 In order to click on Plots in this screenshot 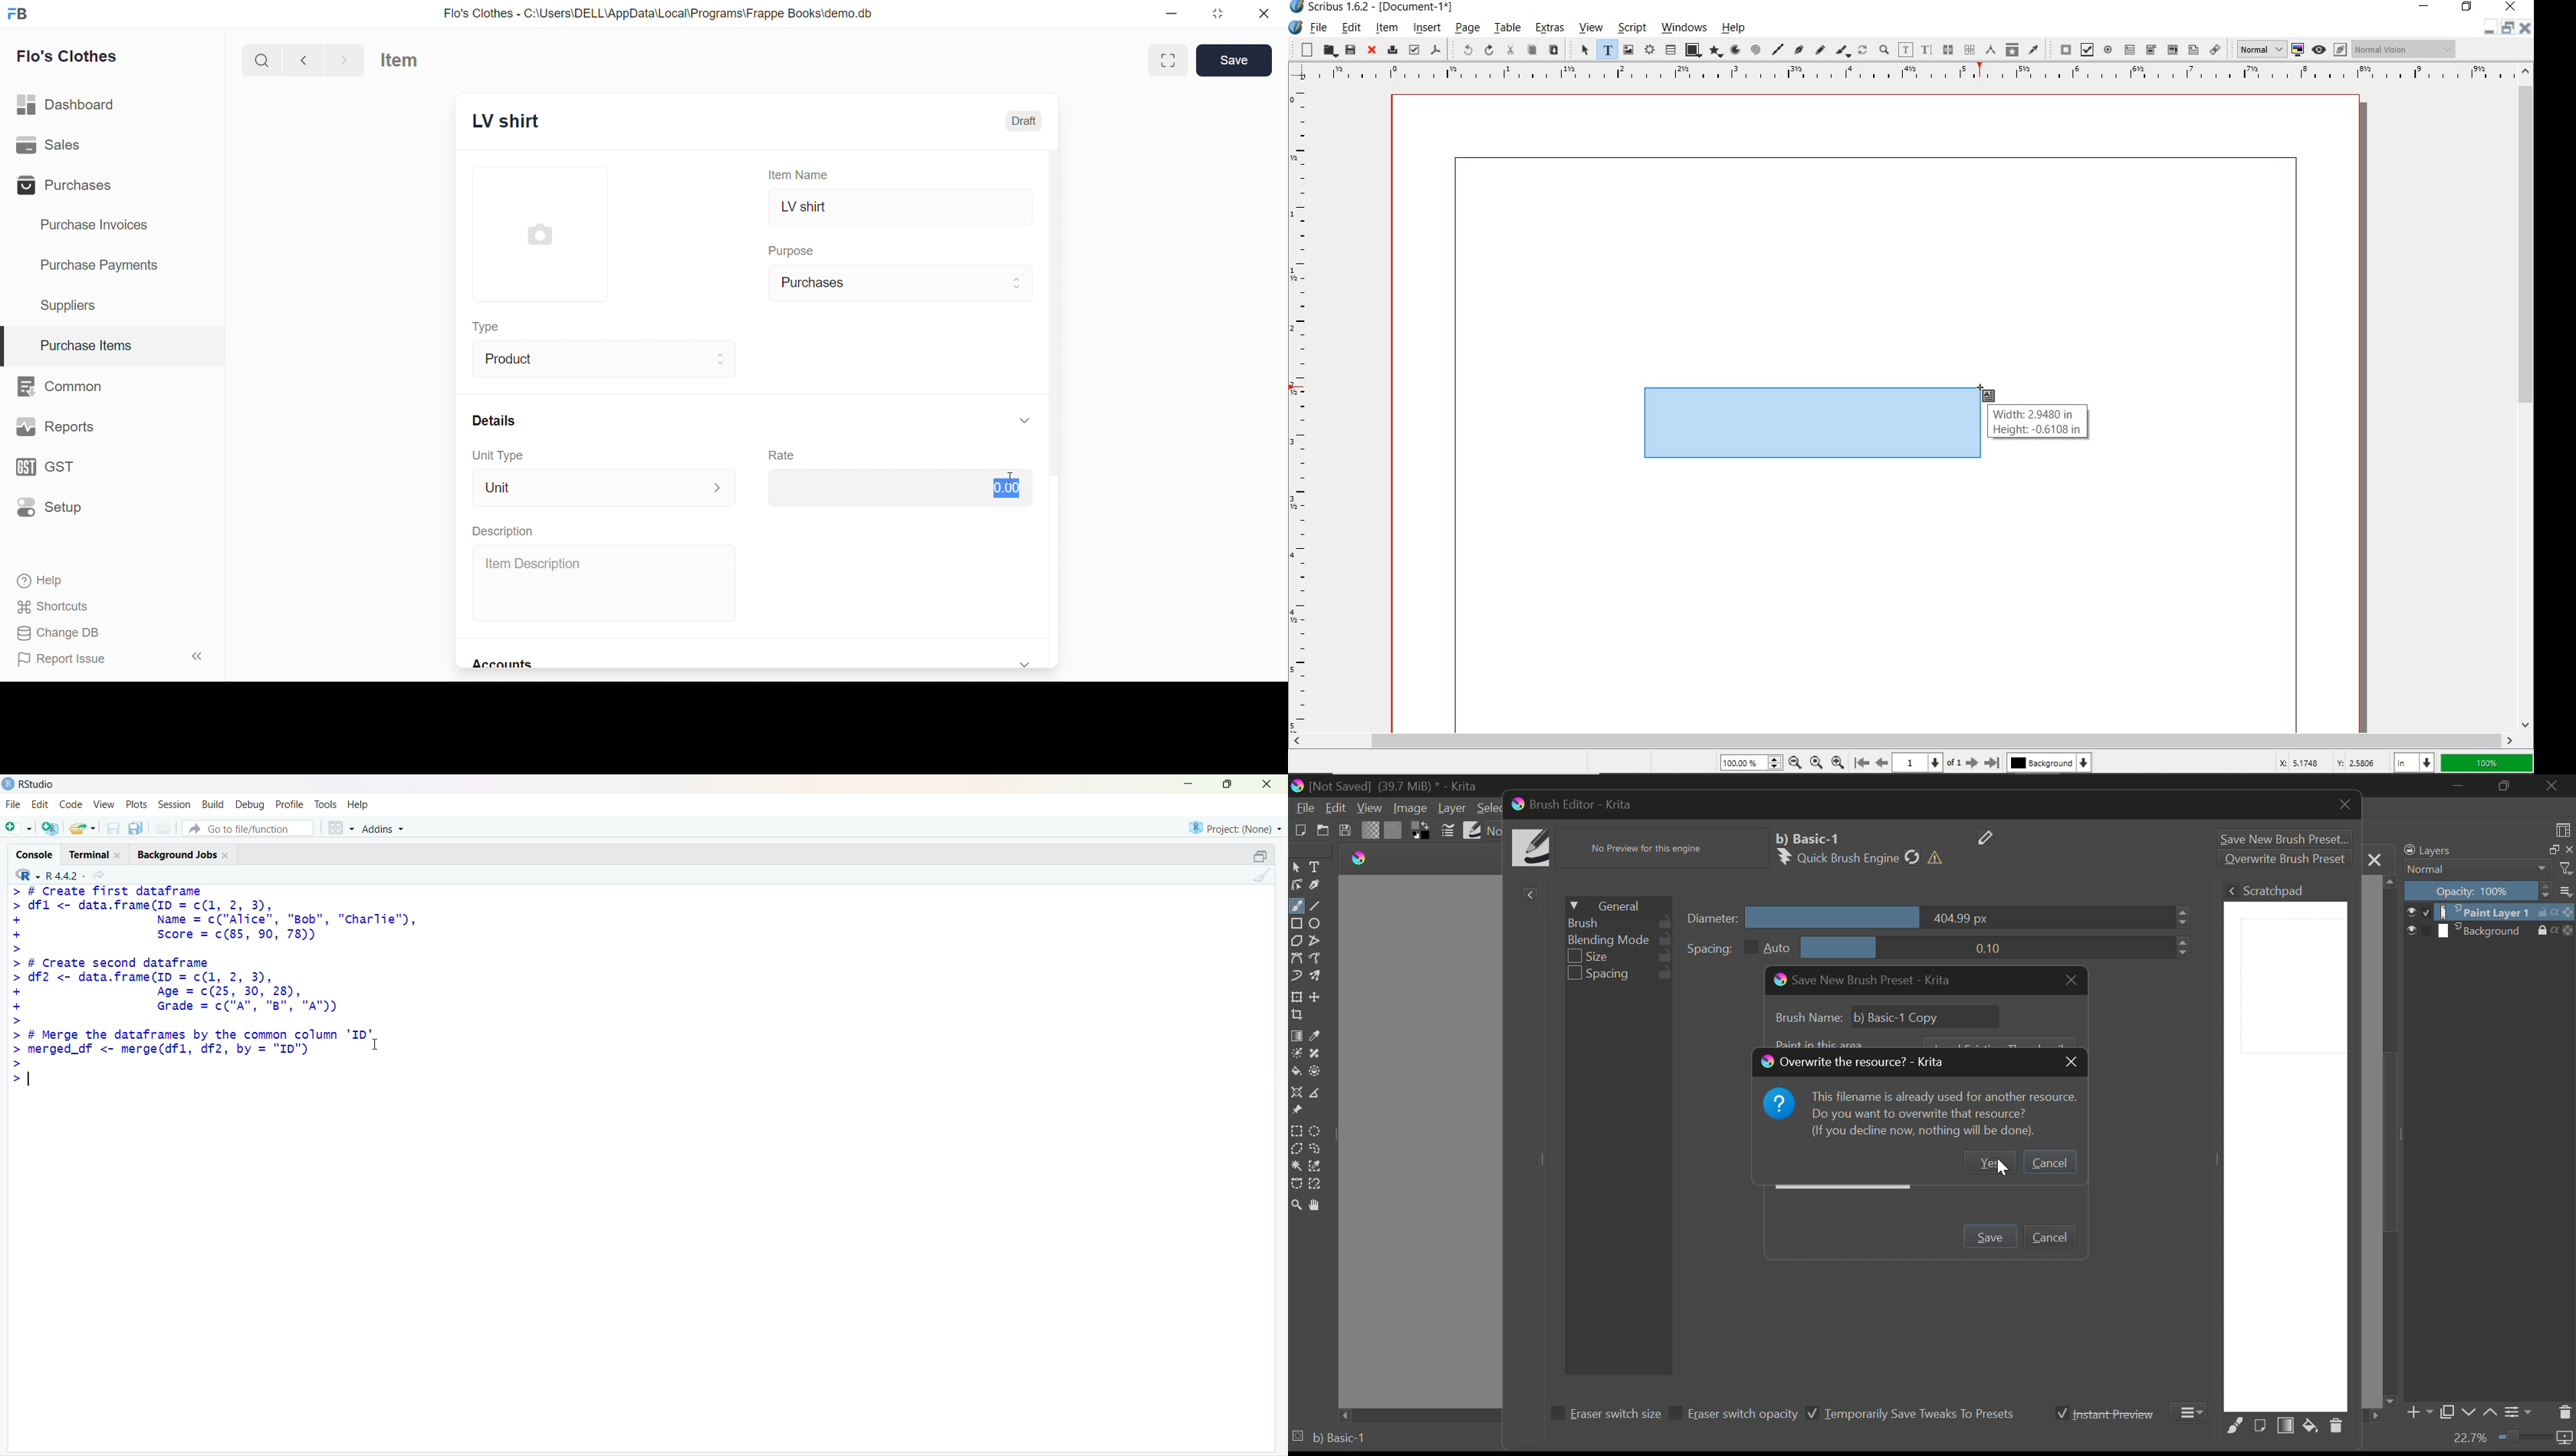, I will do `click(136, 804)`.